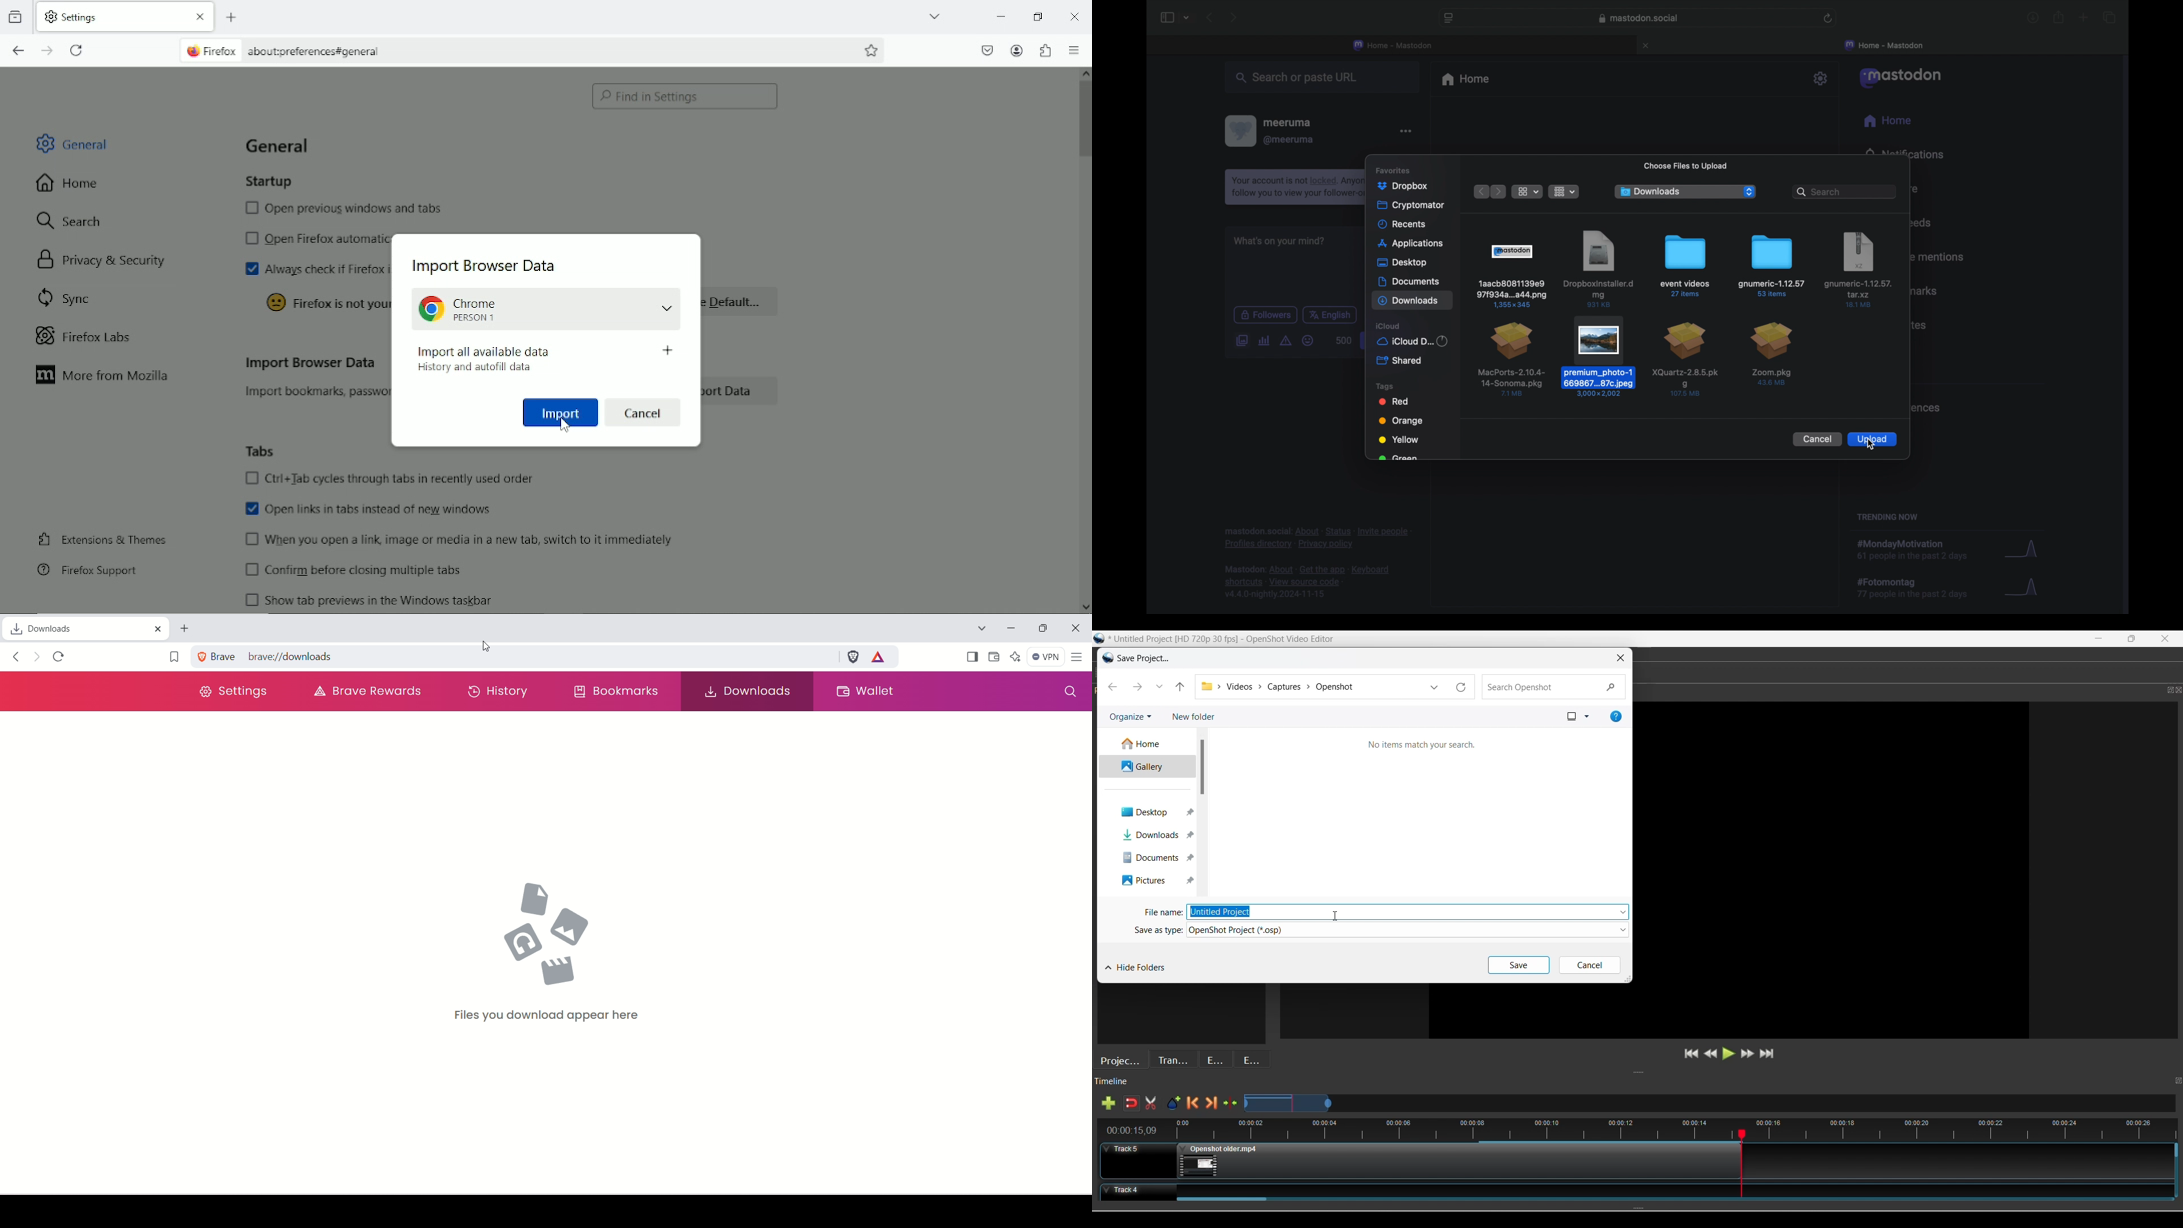 The width and height of the screenshot is (2184, 1232). Describe the element at coordinates (541, 310) in the screenshot. I see `Chrome, person 1` at that location.